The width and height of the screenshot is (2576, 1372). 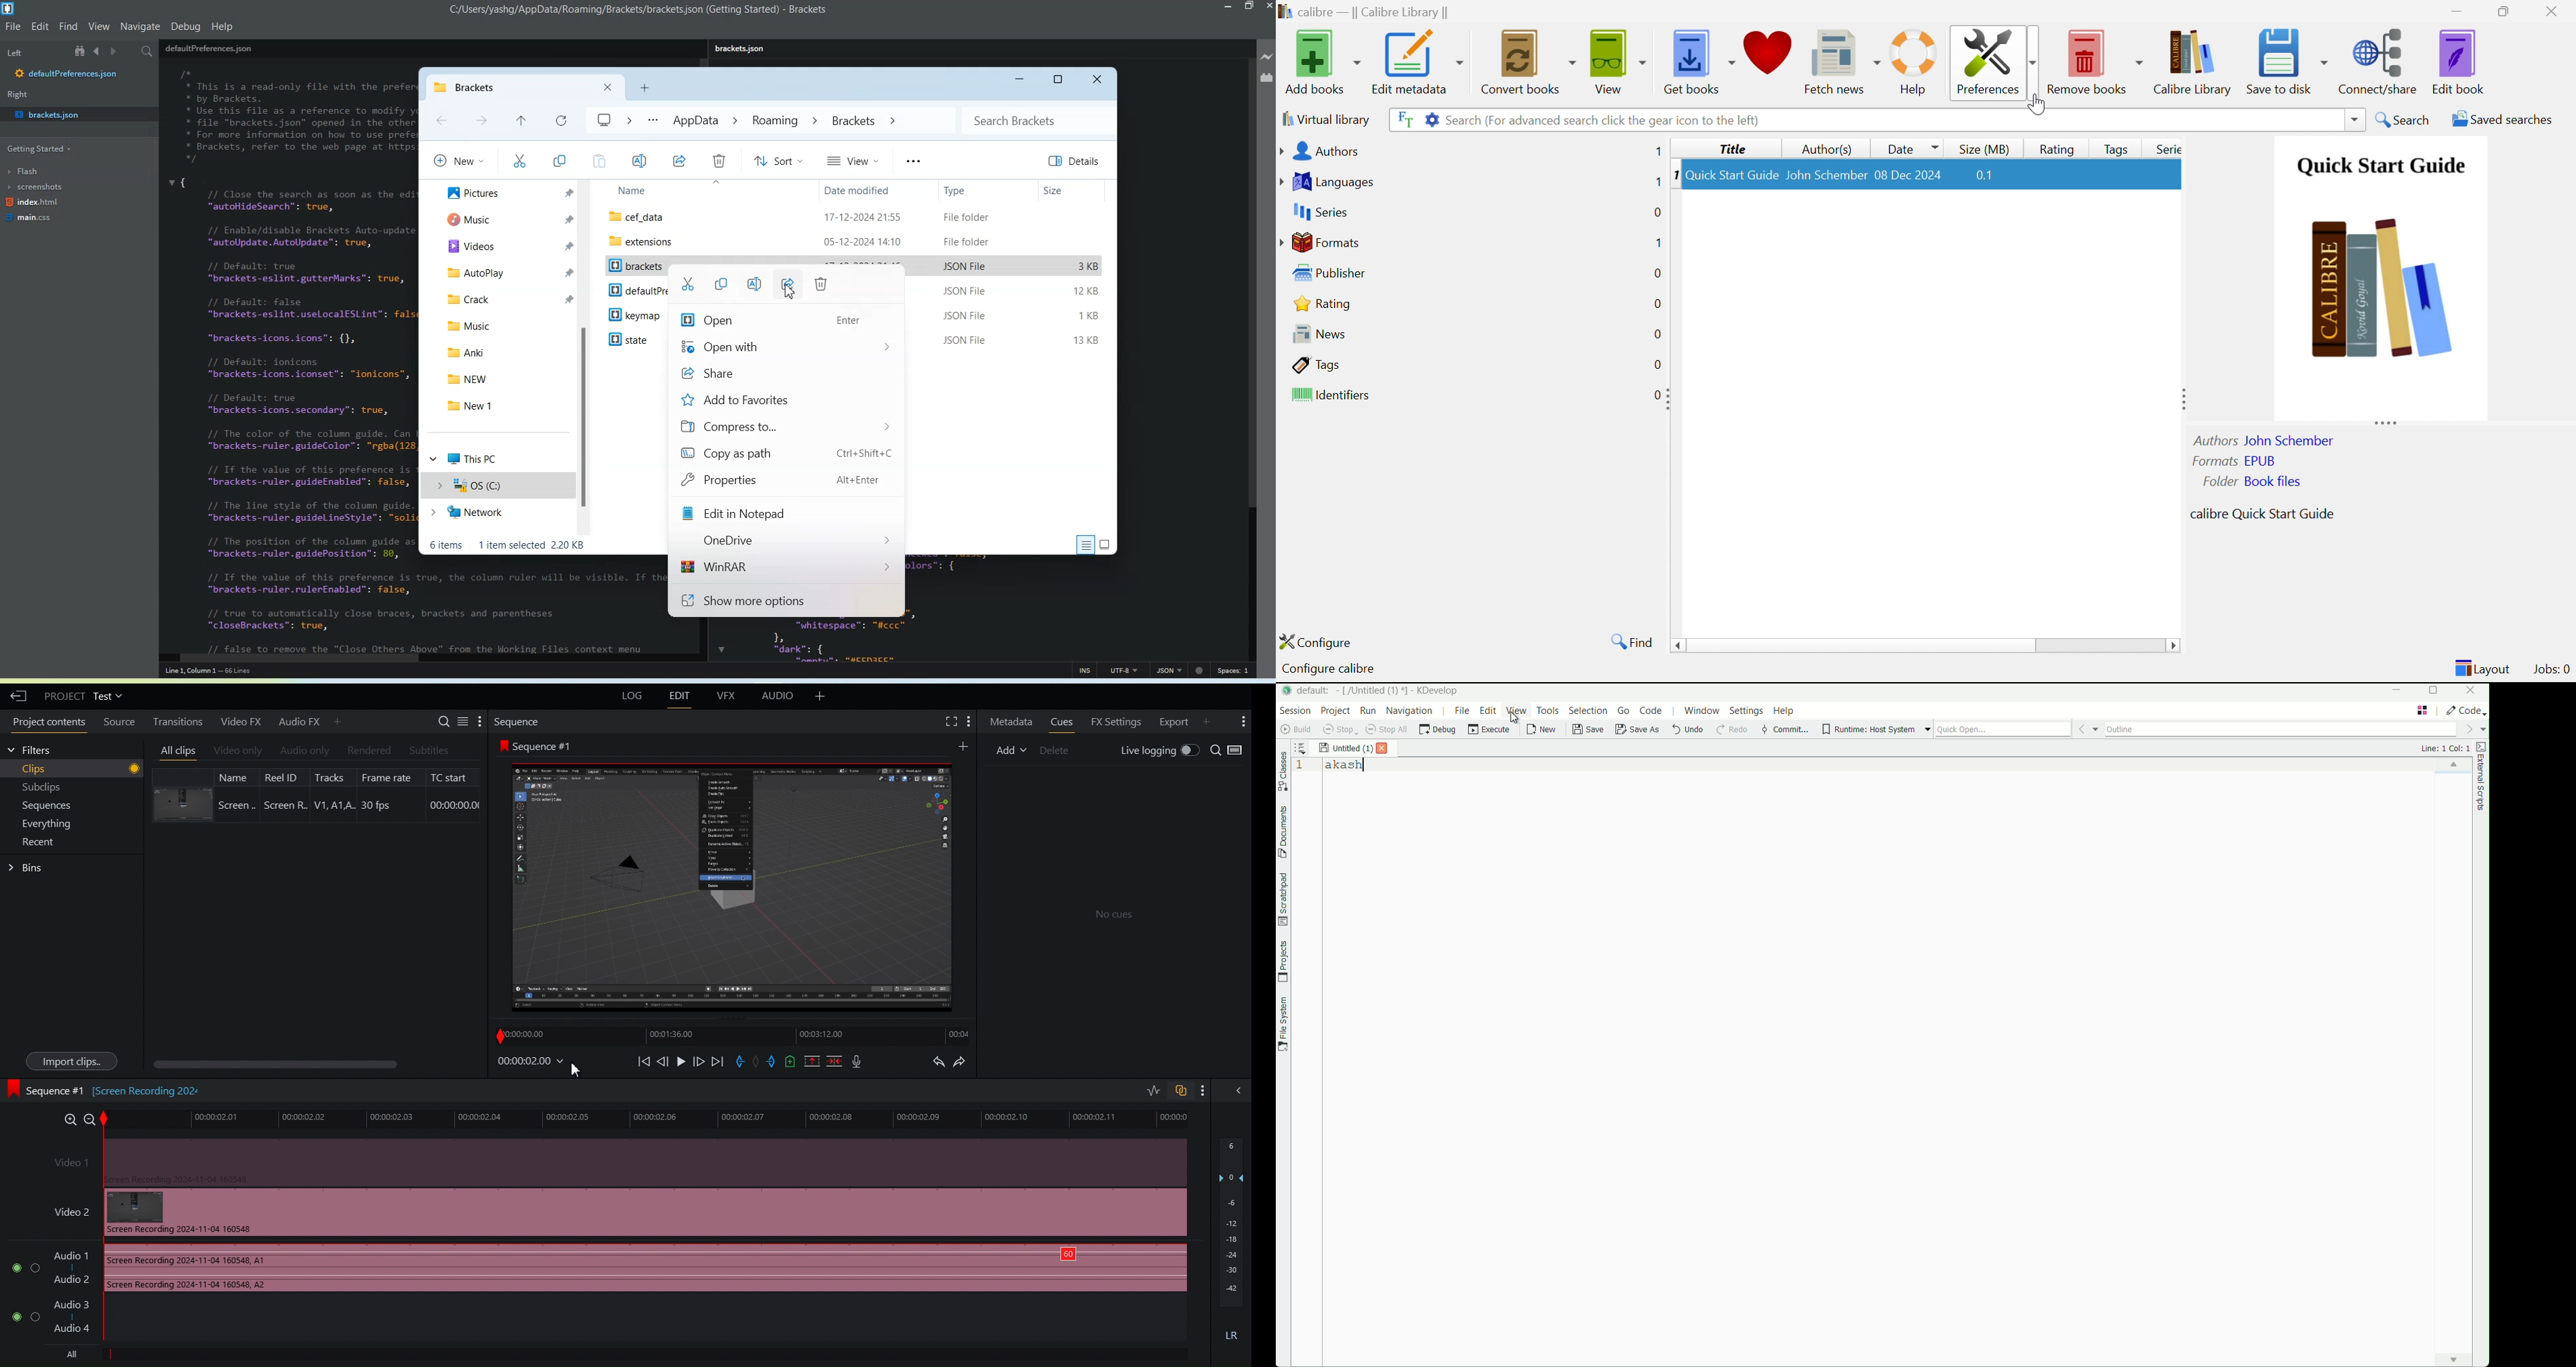 I want to click on new, so click(x=1542, y=729).